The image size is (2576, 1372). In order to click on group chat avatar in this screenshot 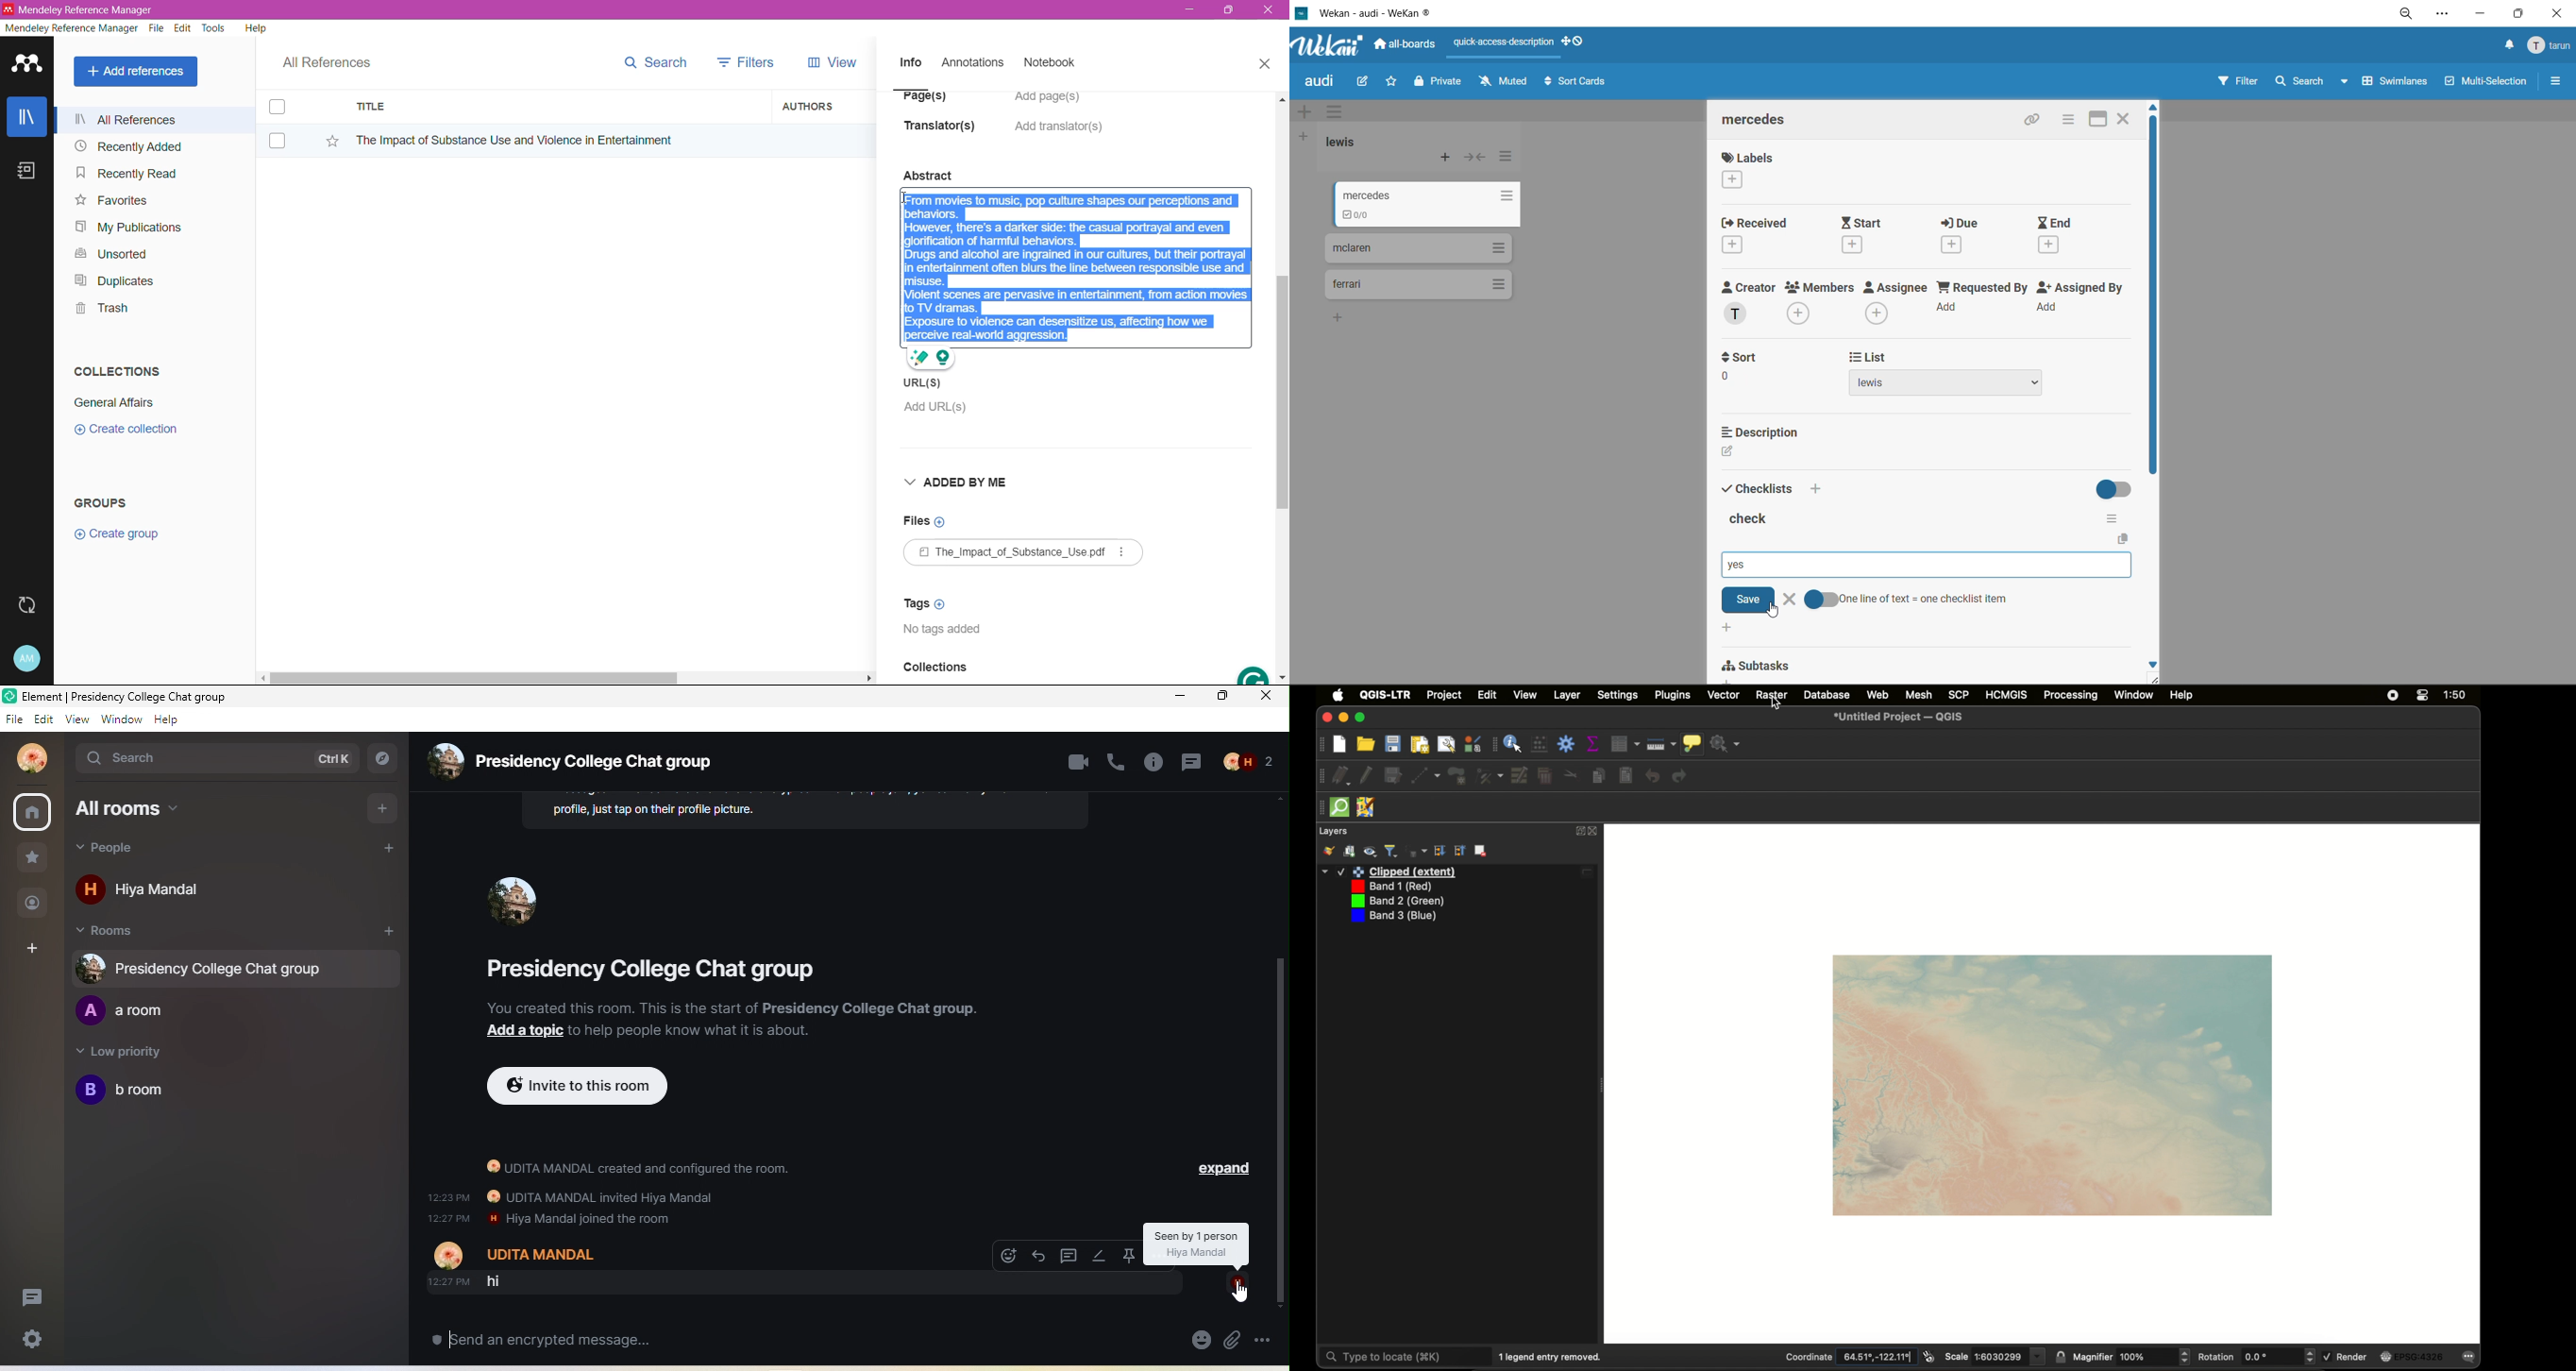, I will do `click(514, 903)`.